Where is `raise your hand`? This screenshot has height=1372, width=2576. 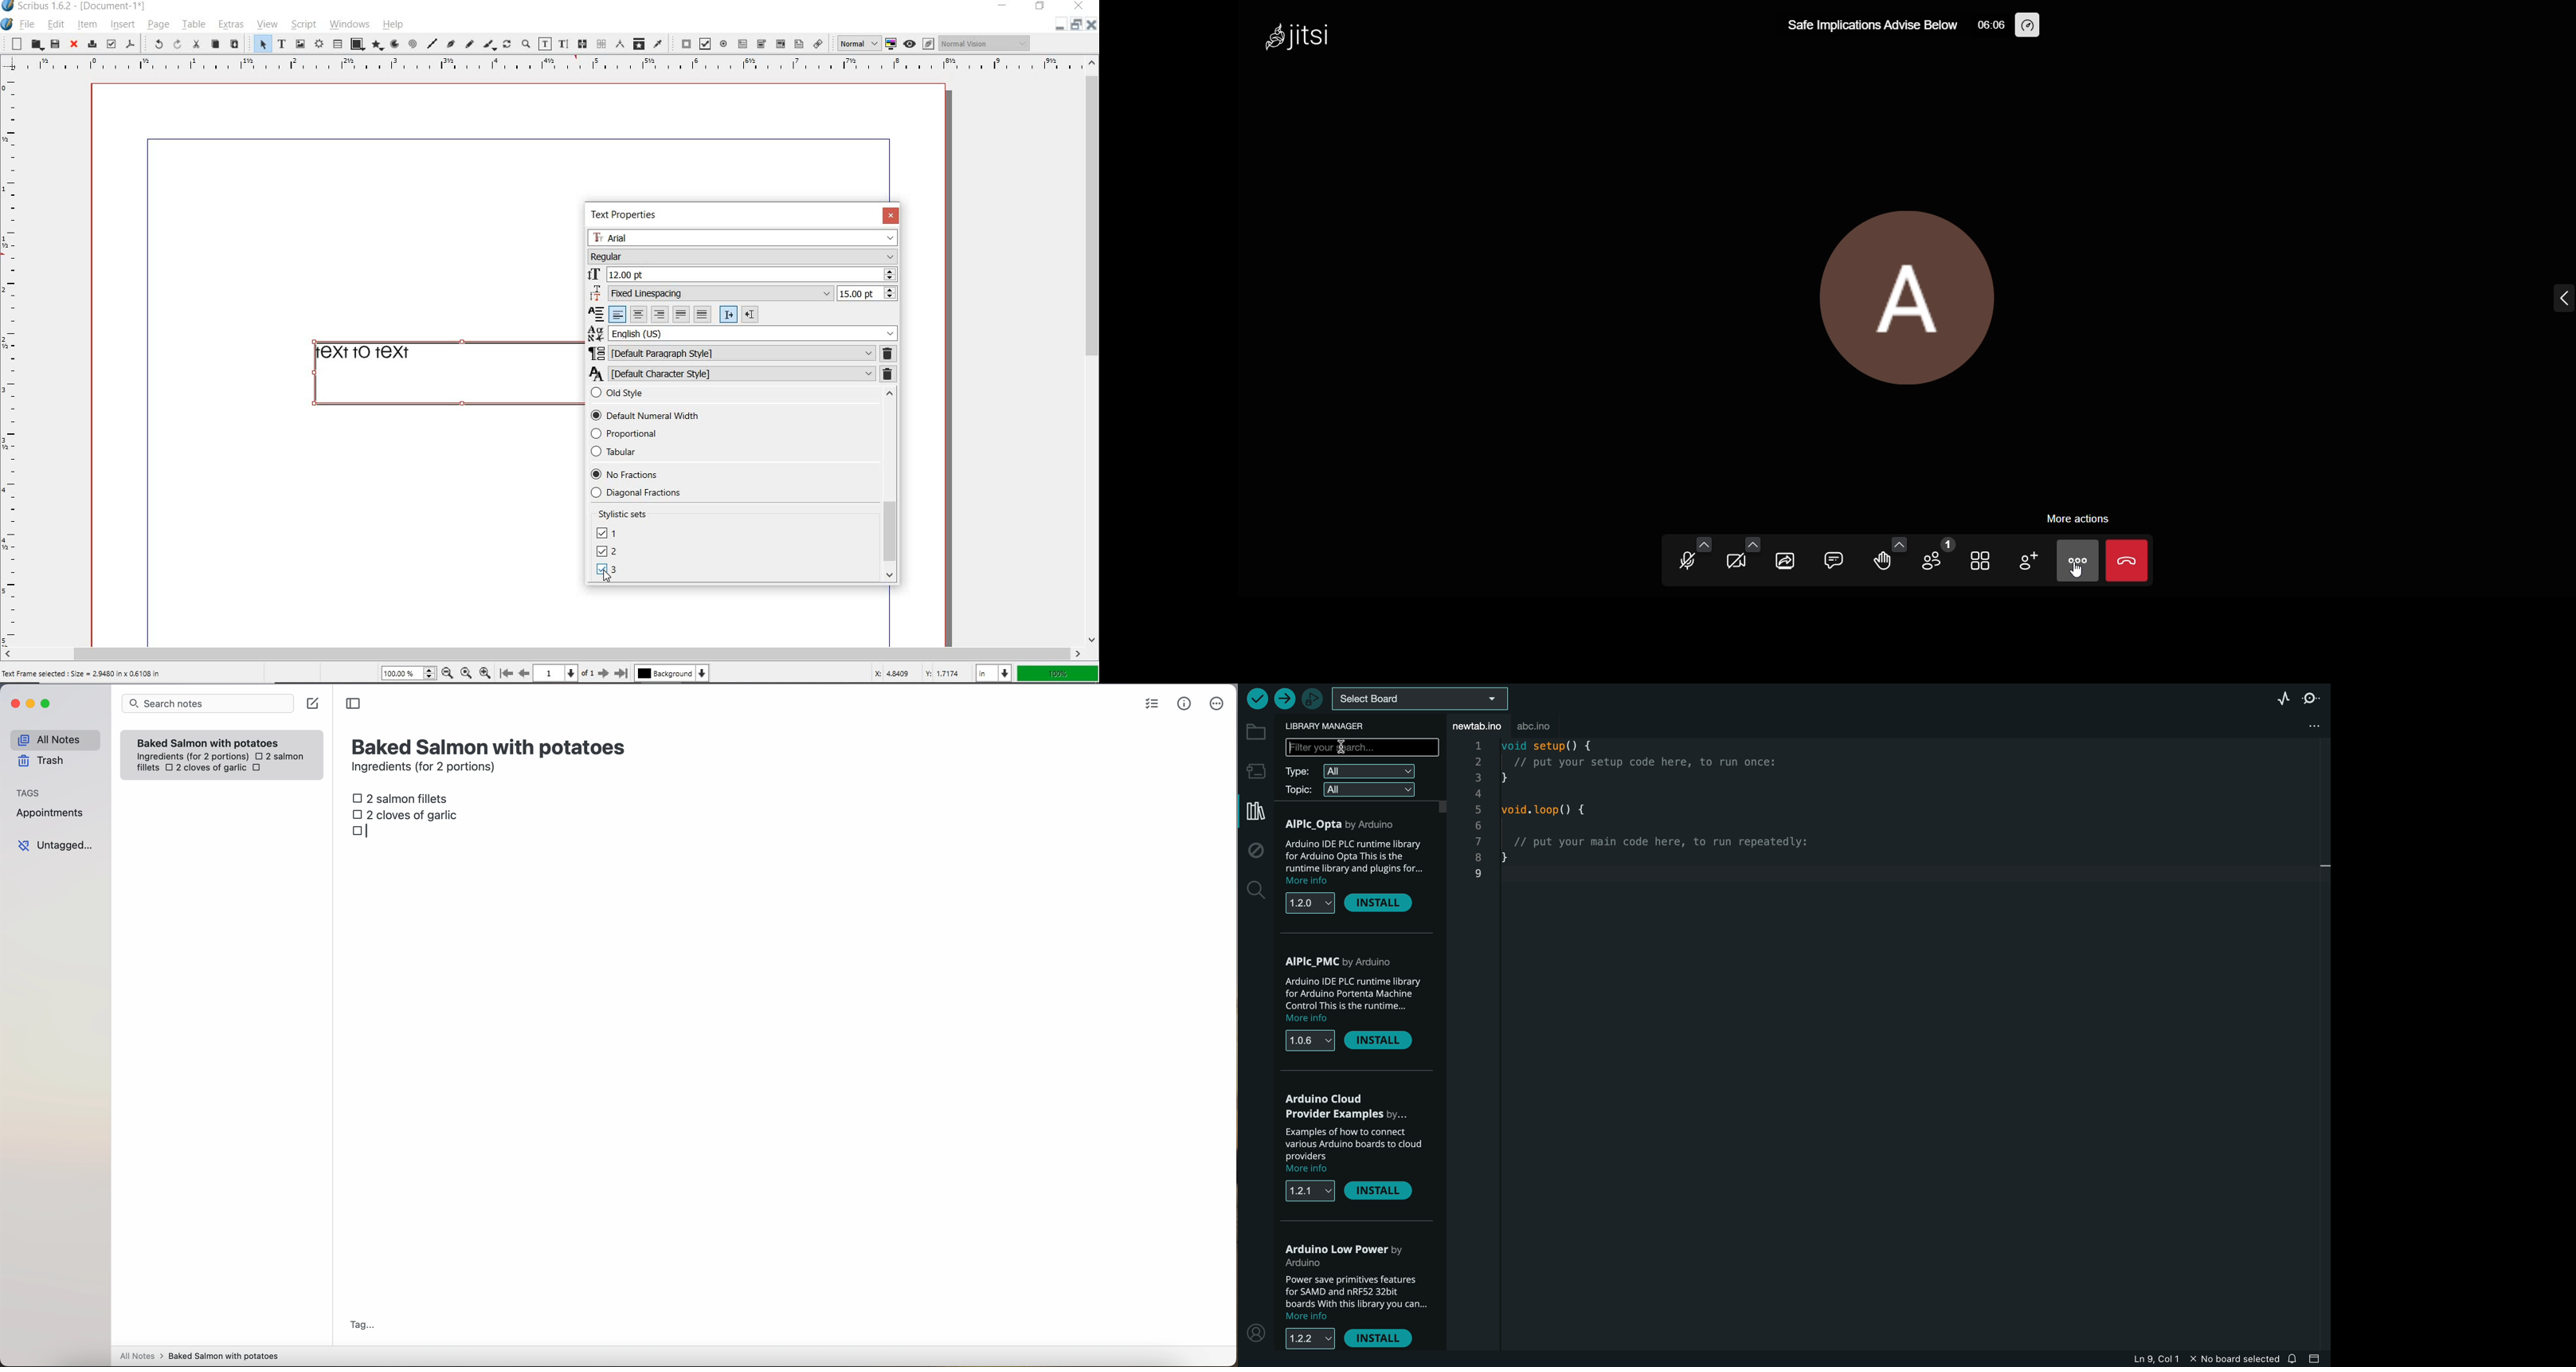 raise your hand is located at coordinates (1880, 563).